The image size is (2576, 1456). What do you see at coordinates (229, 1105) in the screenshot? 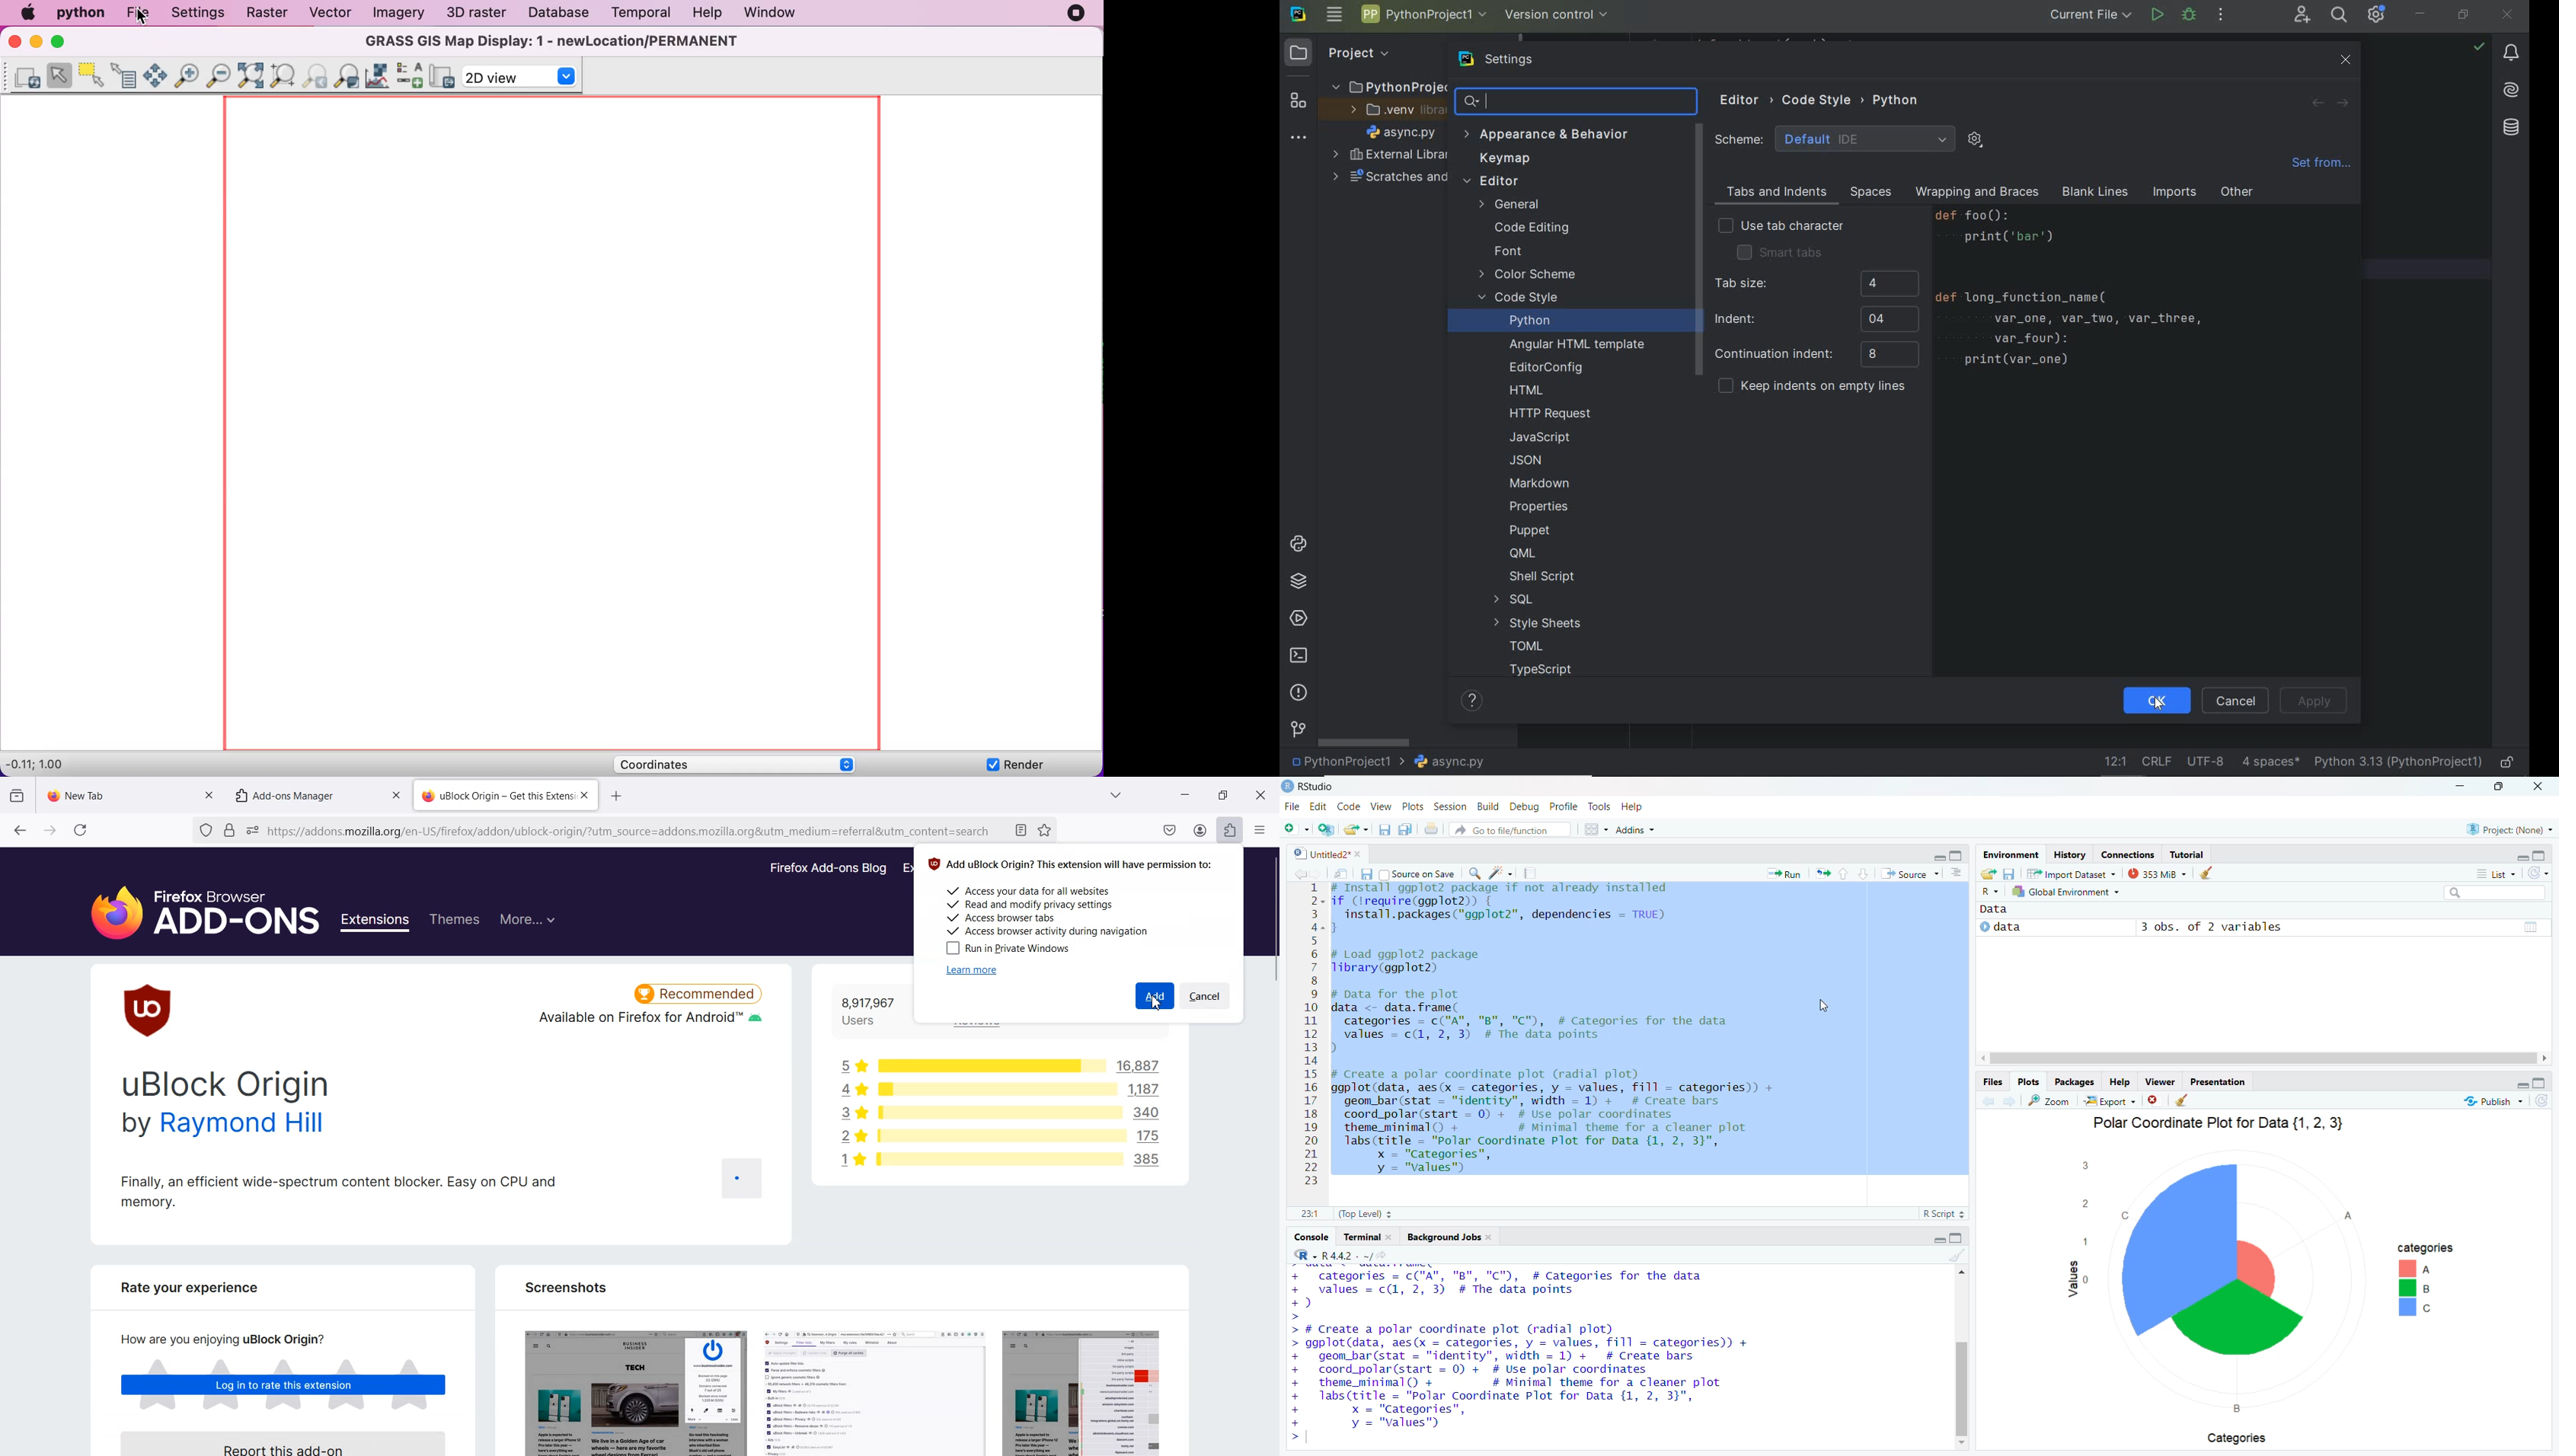
I see `uBlock Origin by Raymond Hill` at bounding box center [229, 1105].